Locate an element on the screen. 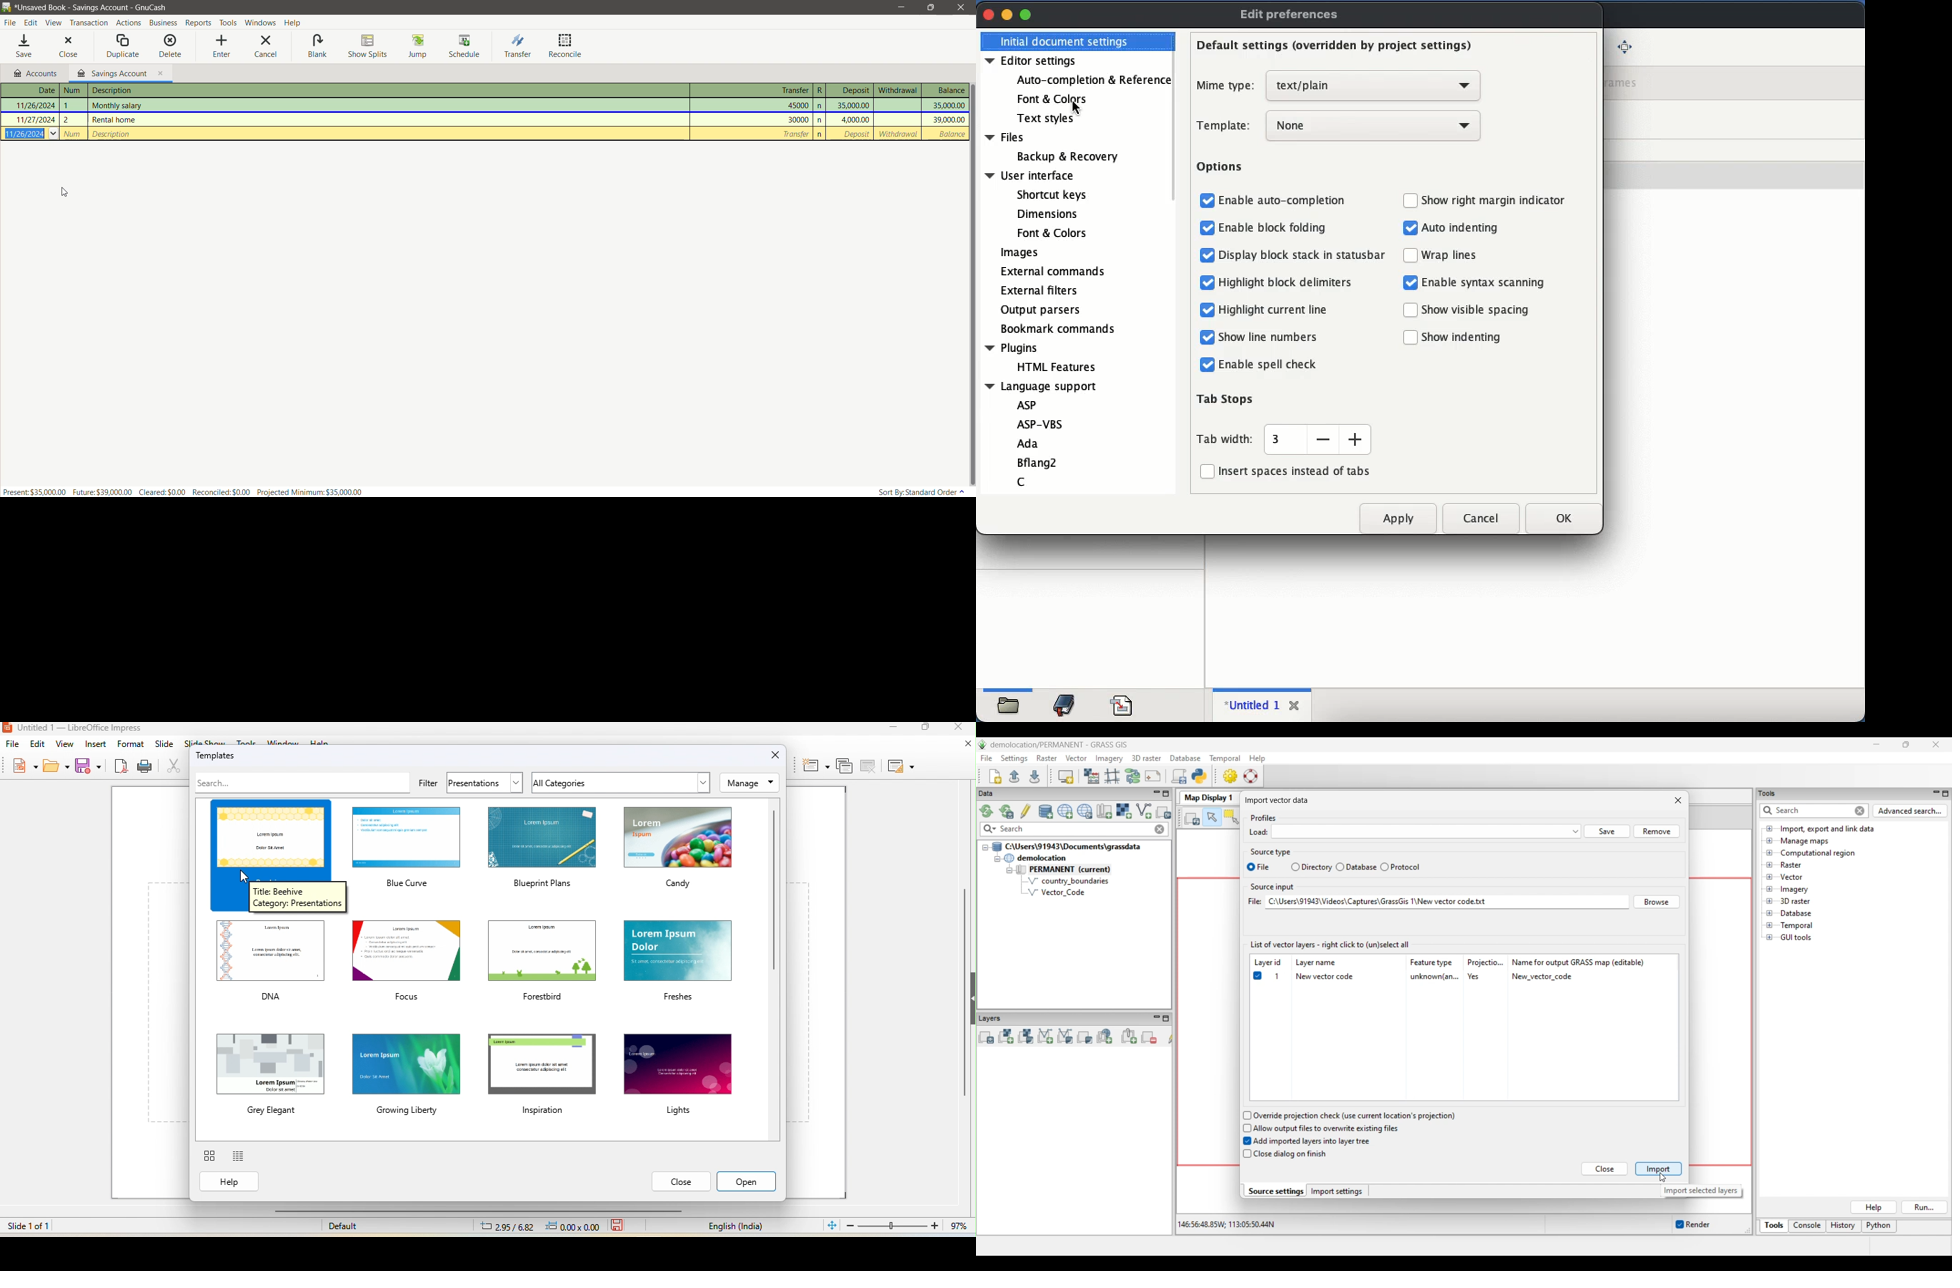 The height and width of the screenshot is (1288, 1960). cursor on Font & Colors is located at coordinates (1075, 107).